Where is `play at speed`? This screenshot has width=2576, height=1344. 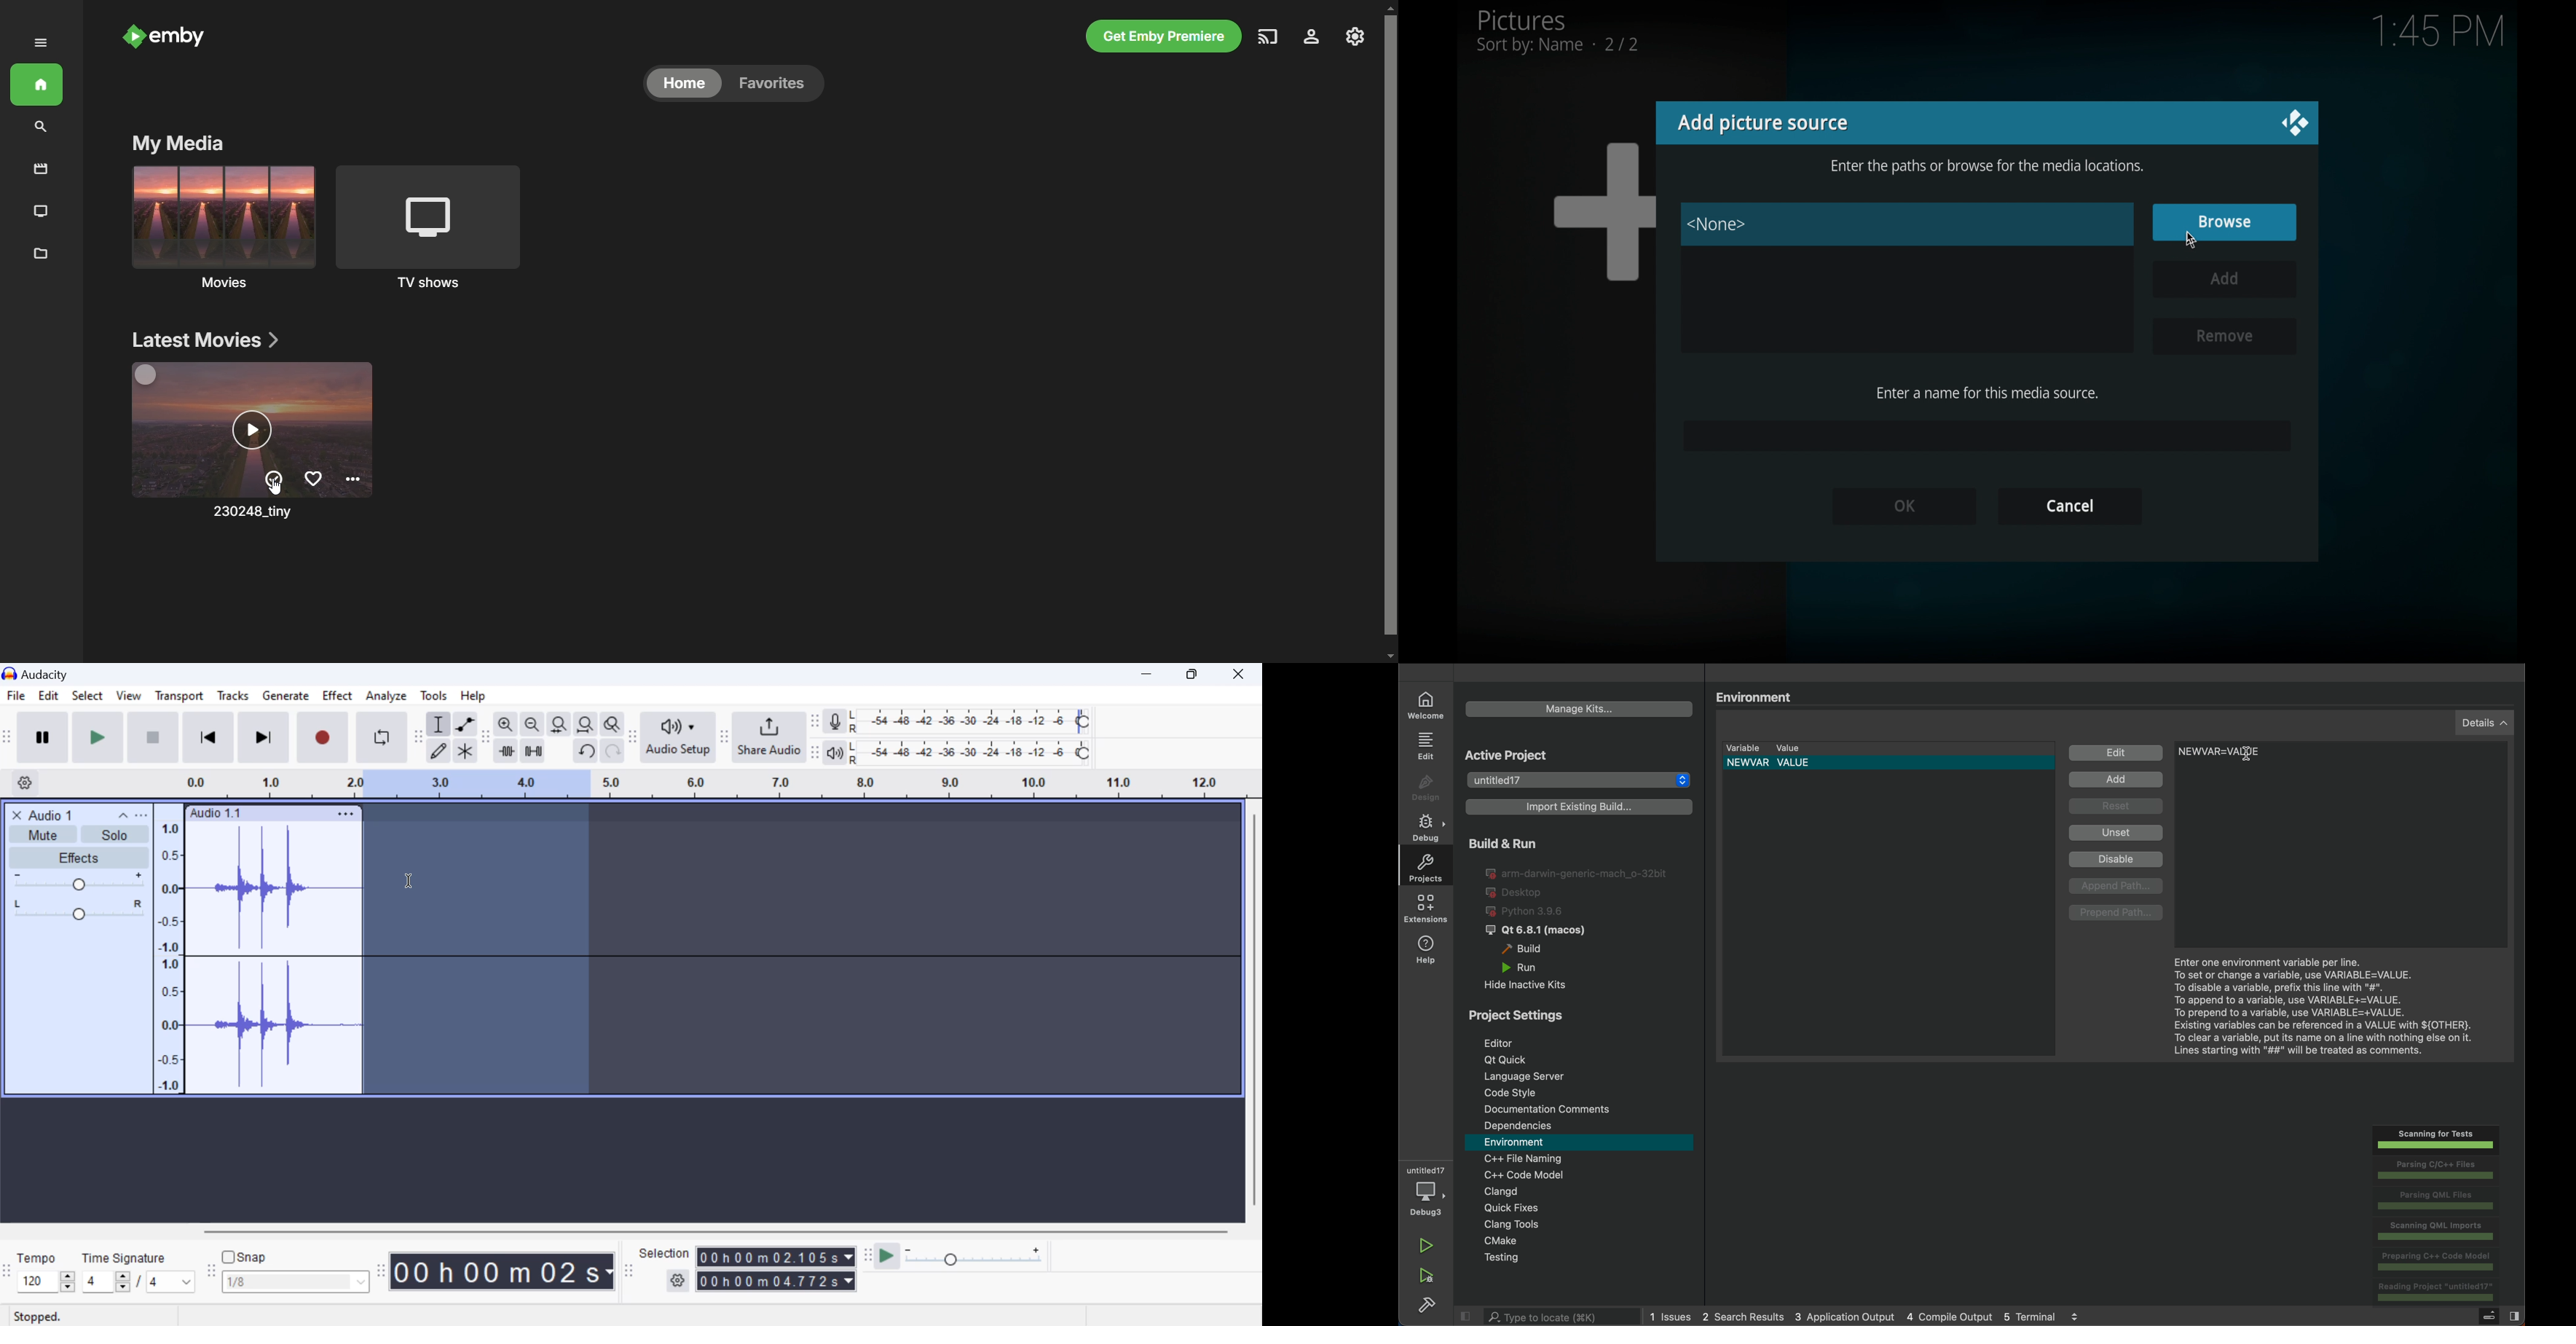
play at speed is located at coordinates (887, 1257).